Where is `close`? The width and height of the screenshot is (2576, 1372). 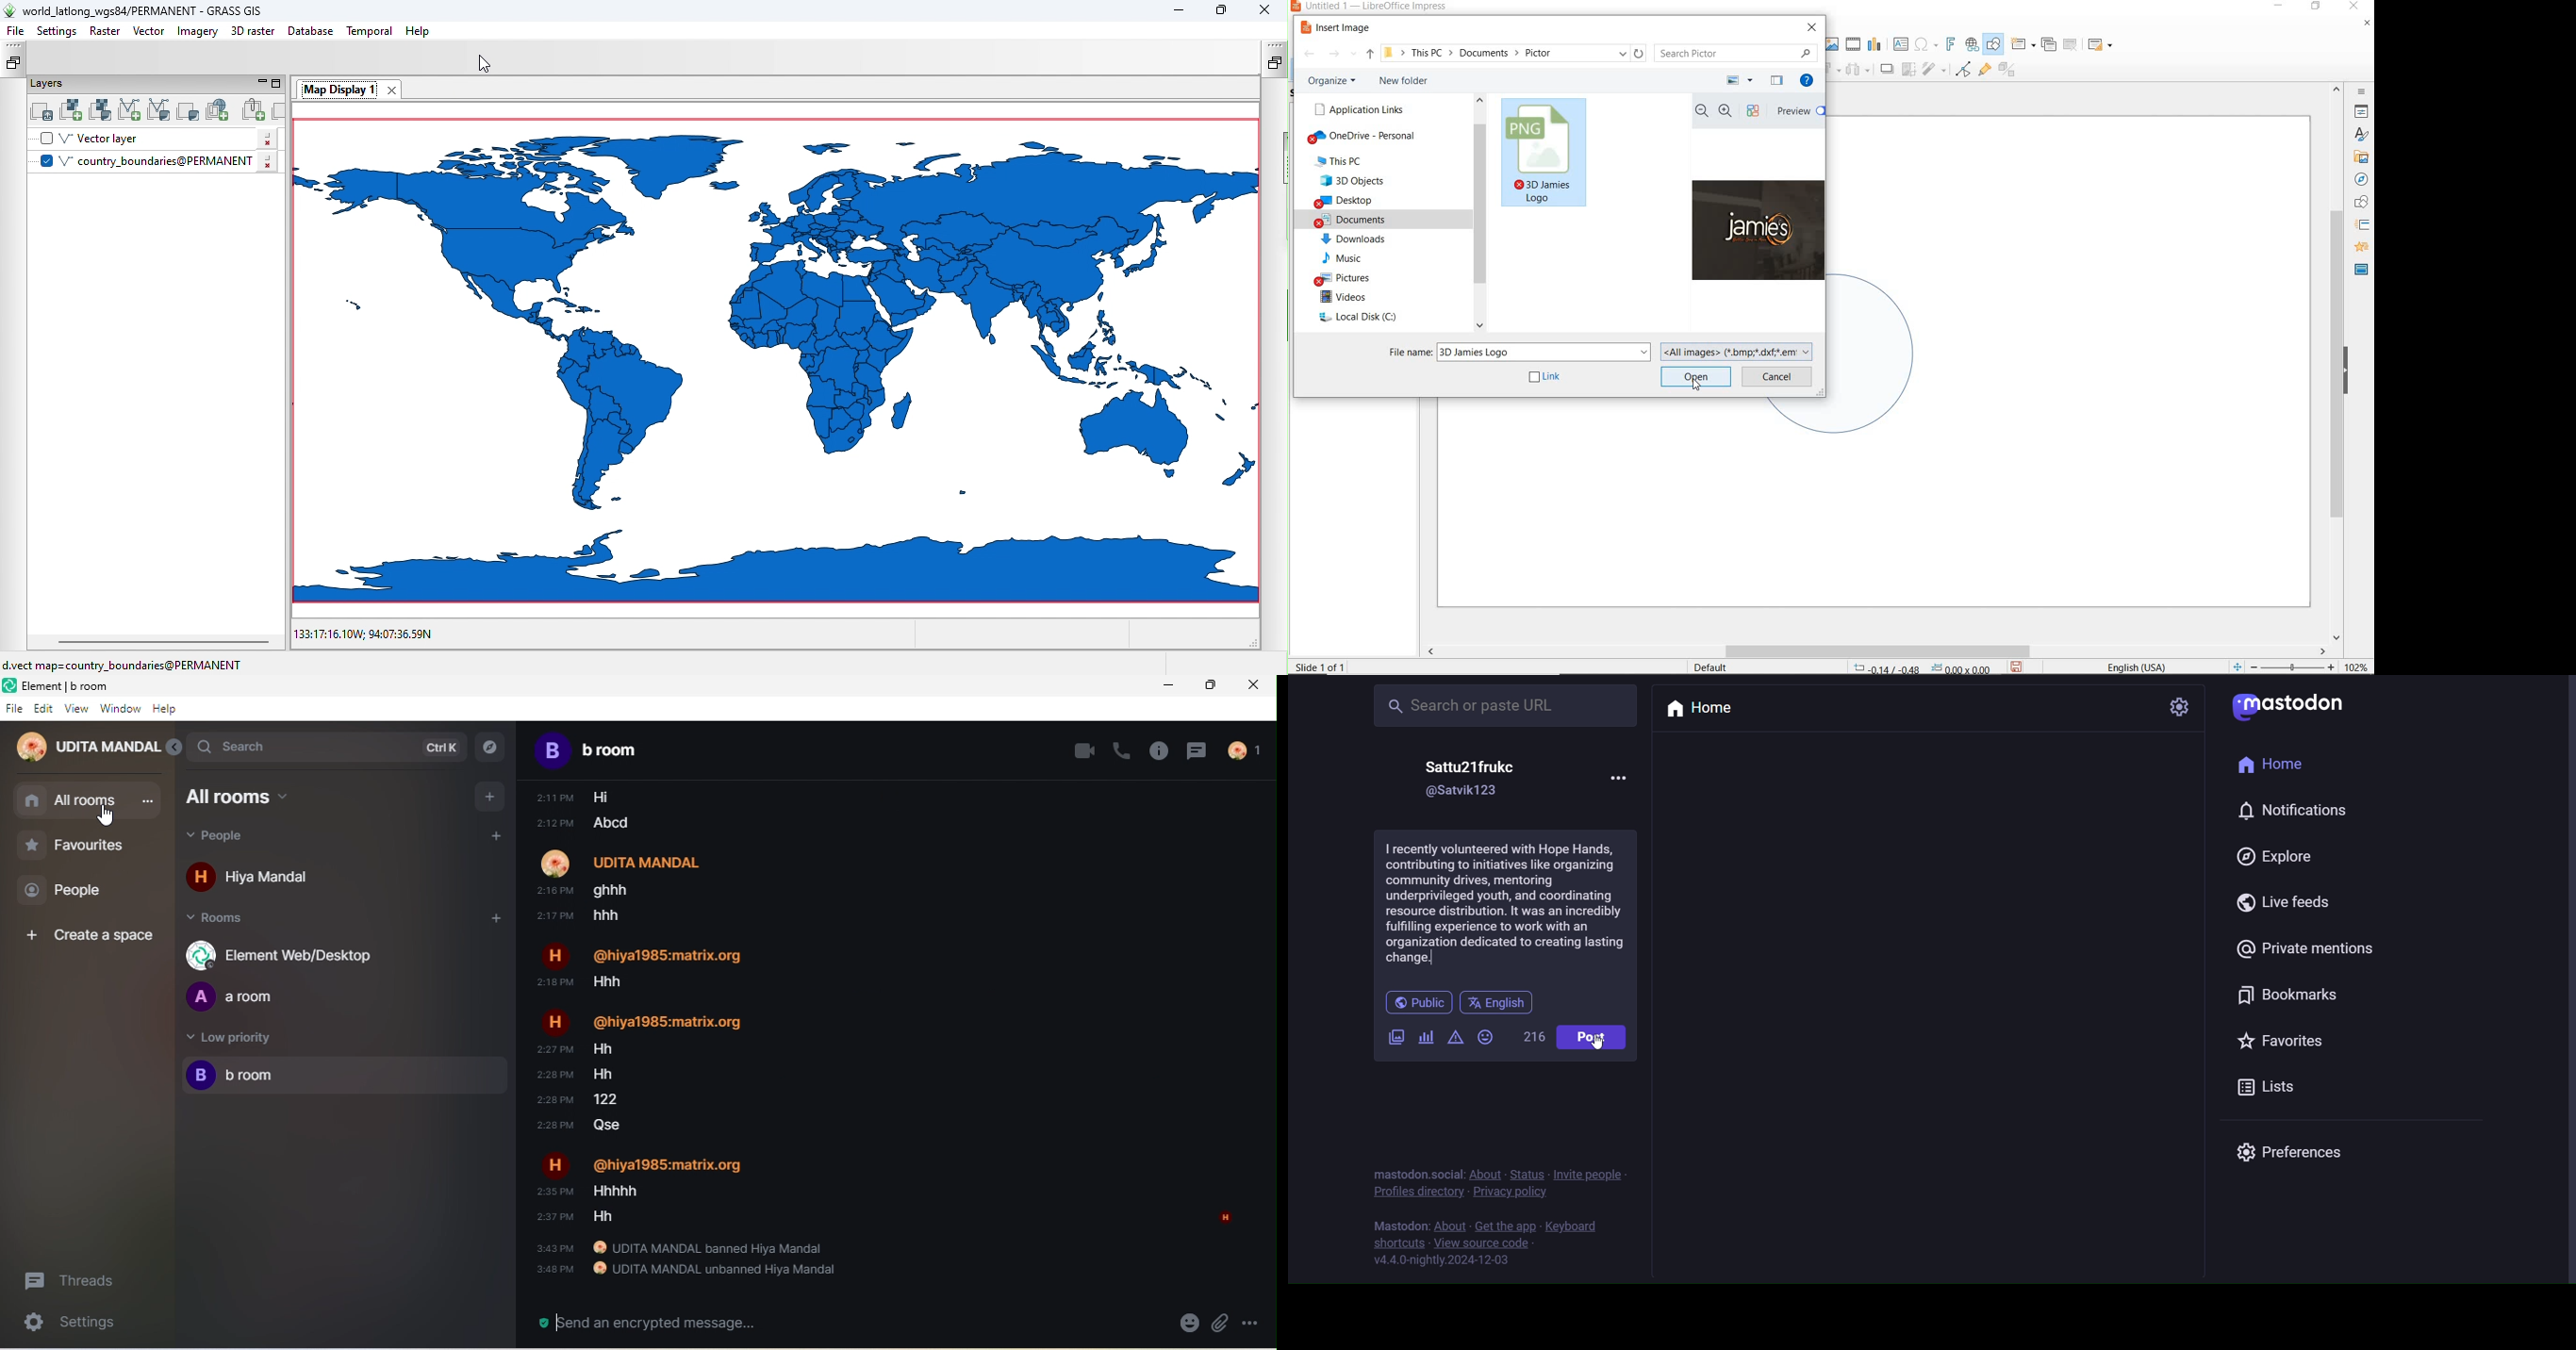
close is located at coordinates (1813, 27).